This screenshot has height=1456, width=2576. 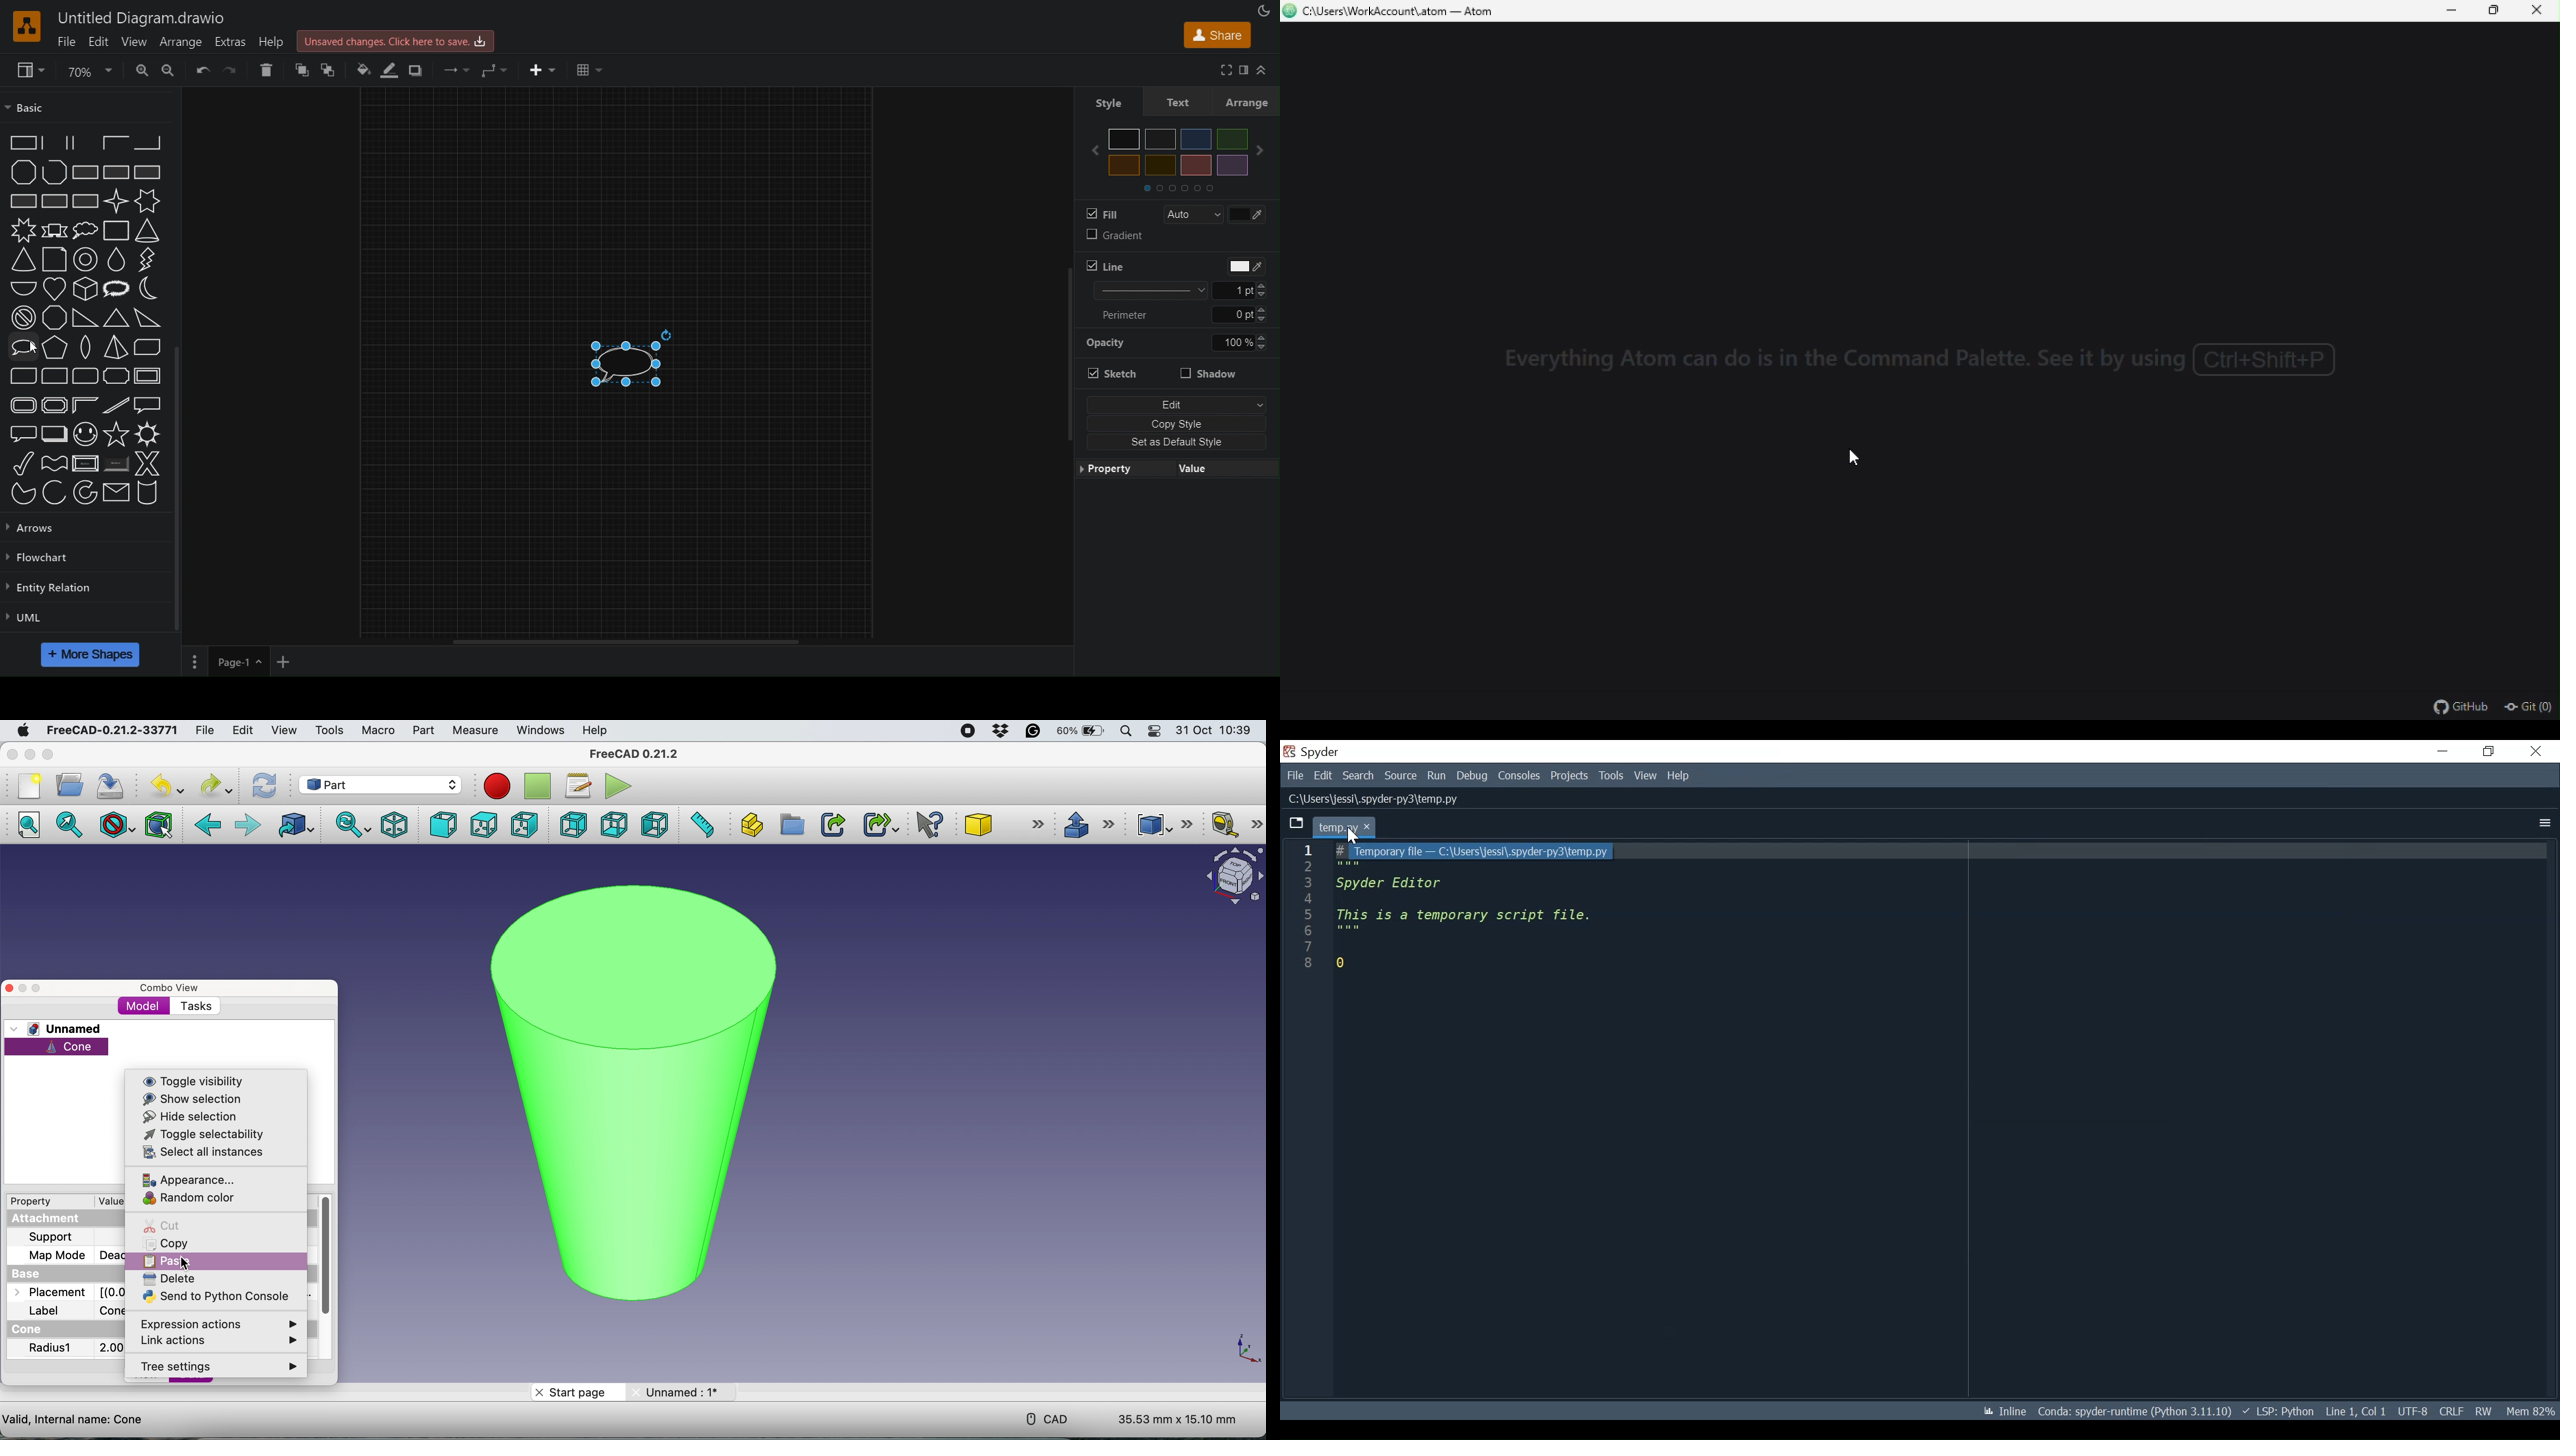 What do you see at coordinates (2490, 751) in the screenshot?
I see `Restore` at bounding box center [2490, 751].